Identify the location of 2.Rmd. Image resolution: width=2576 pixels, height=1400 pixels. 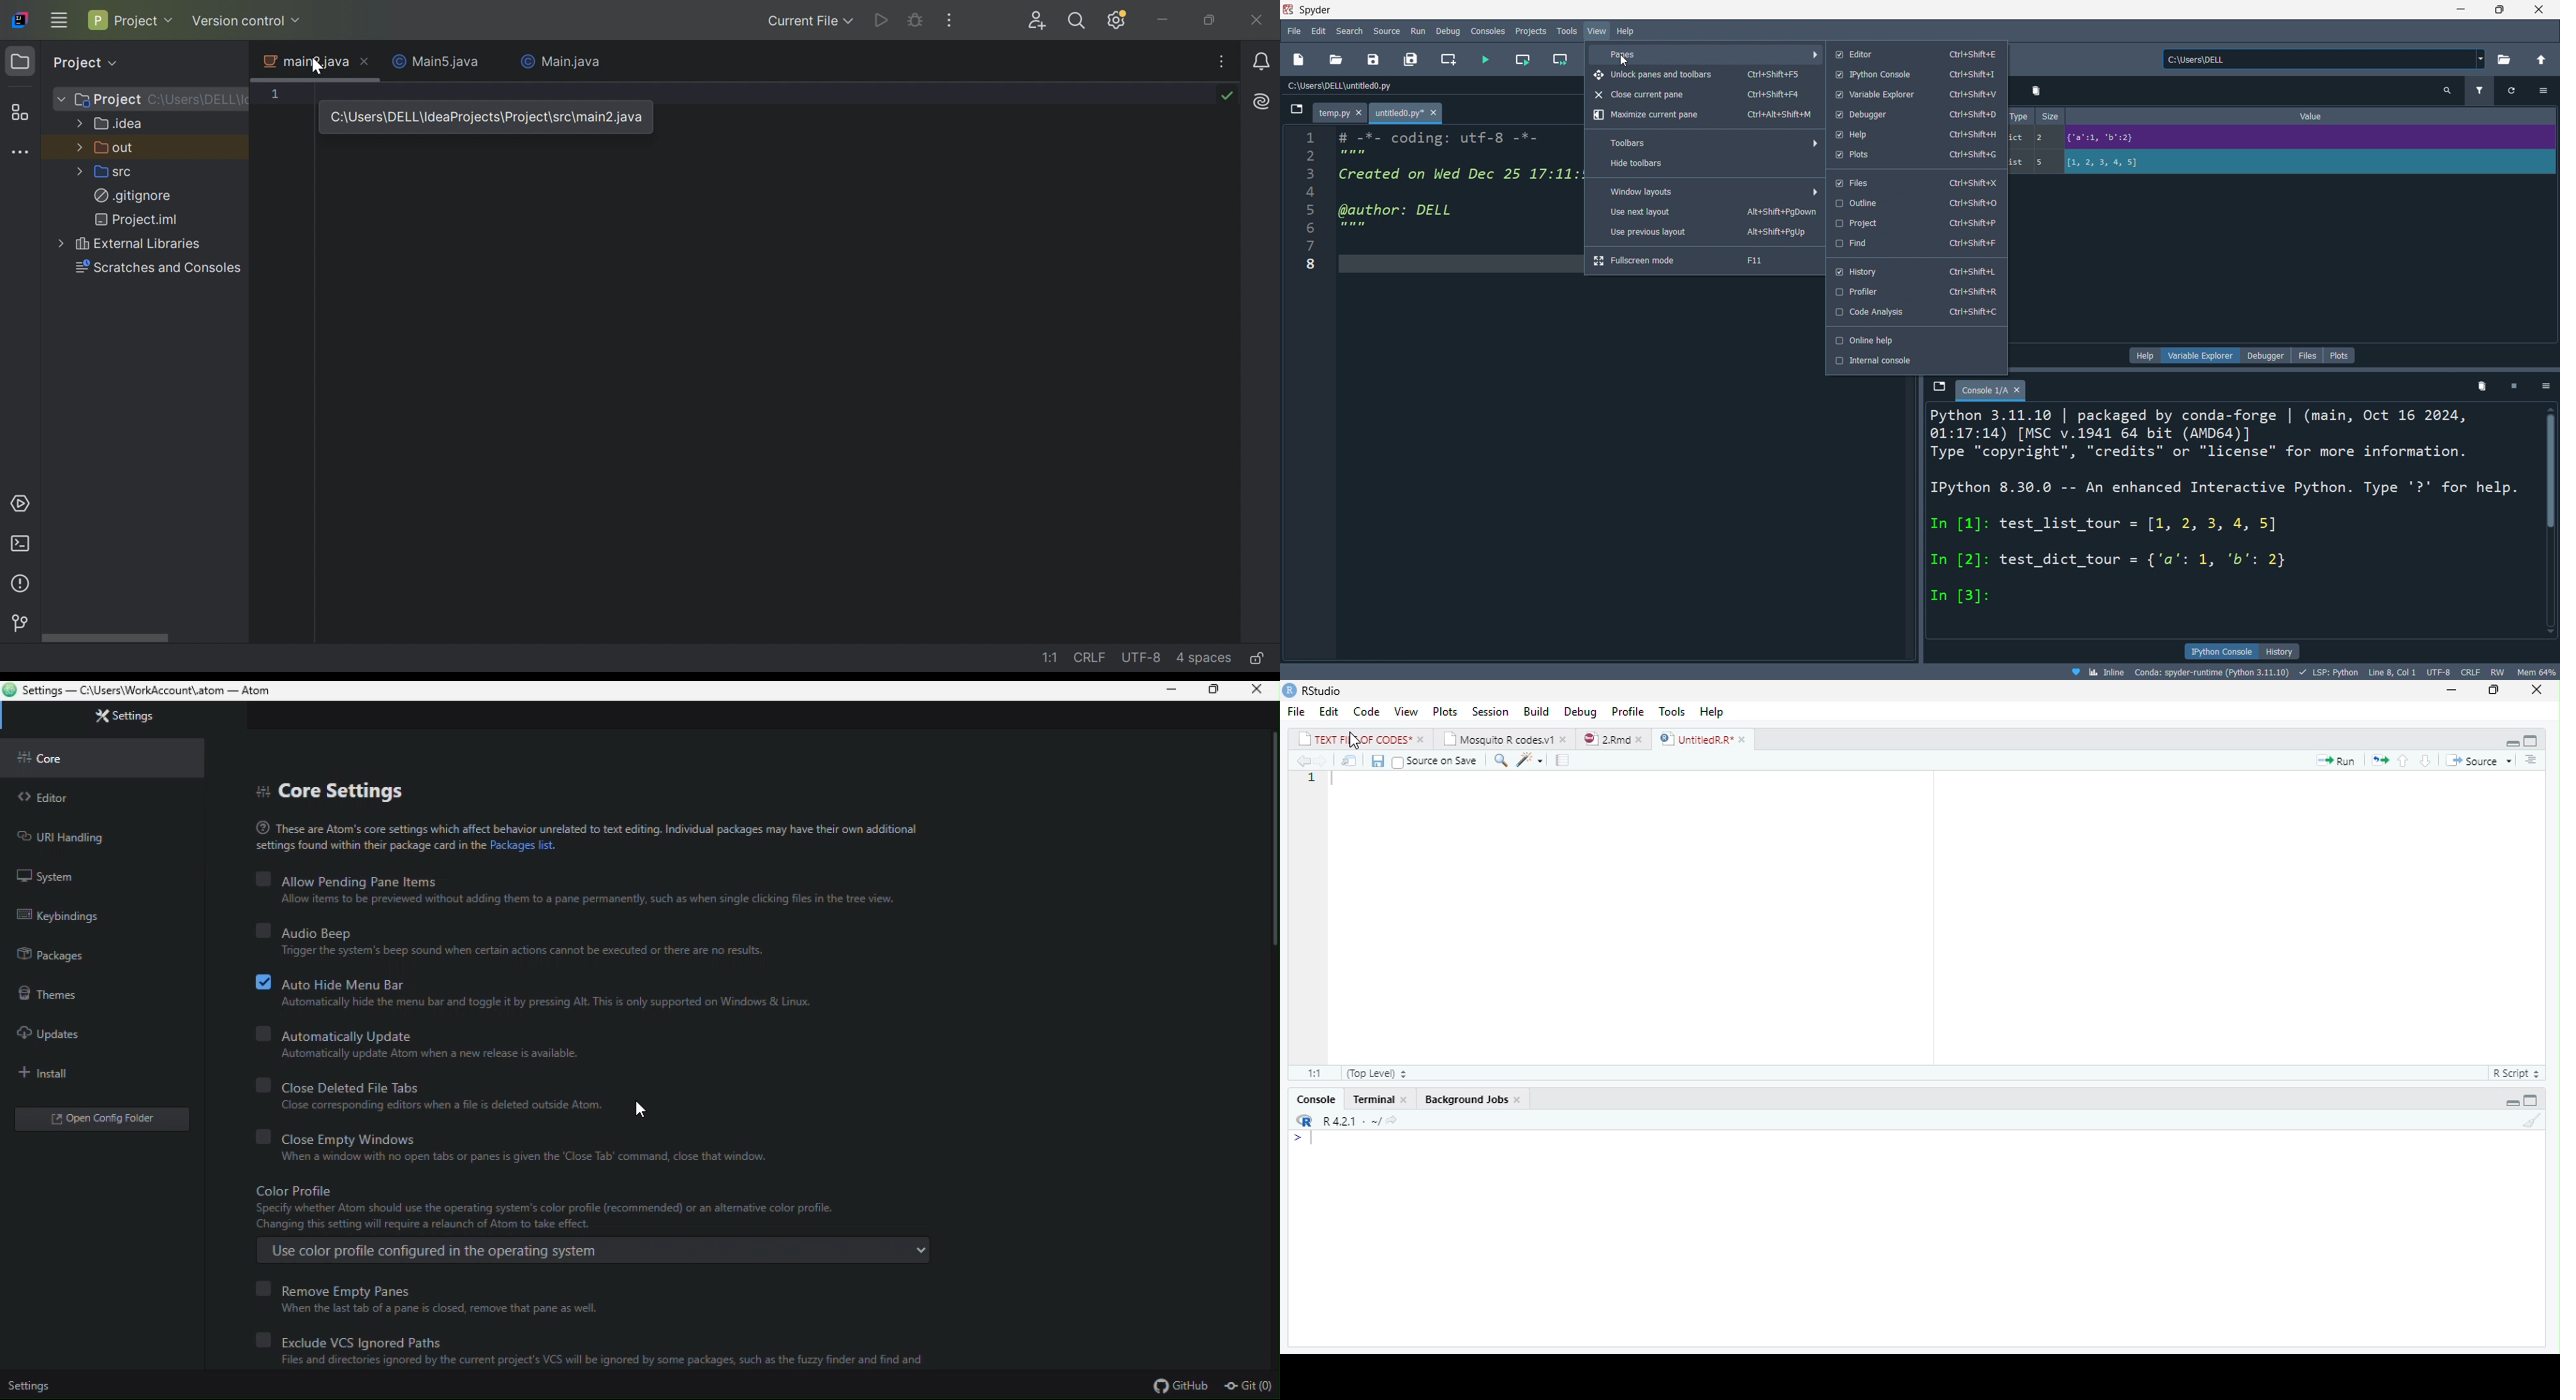
(1613, 739).